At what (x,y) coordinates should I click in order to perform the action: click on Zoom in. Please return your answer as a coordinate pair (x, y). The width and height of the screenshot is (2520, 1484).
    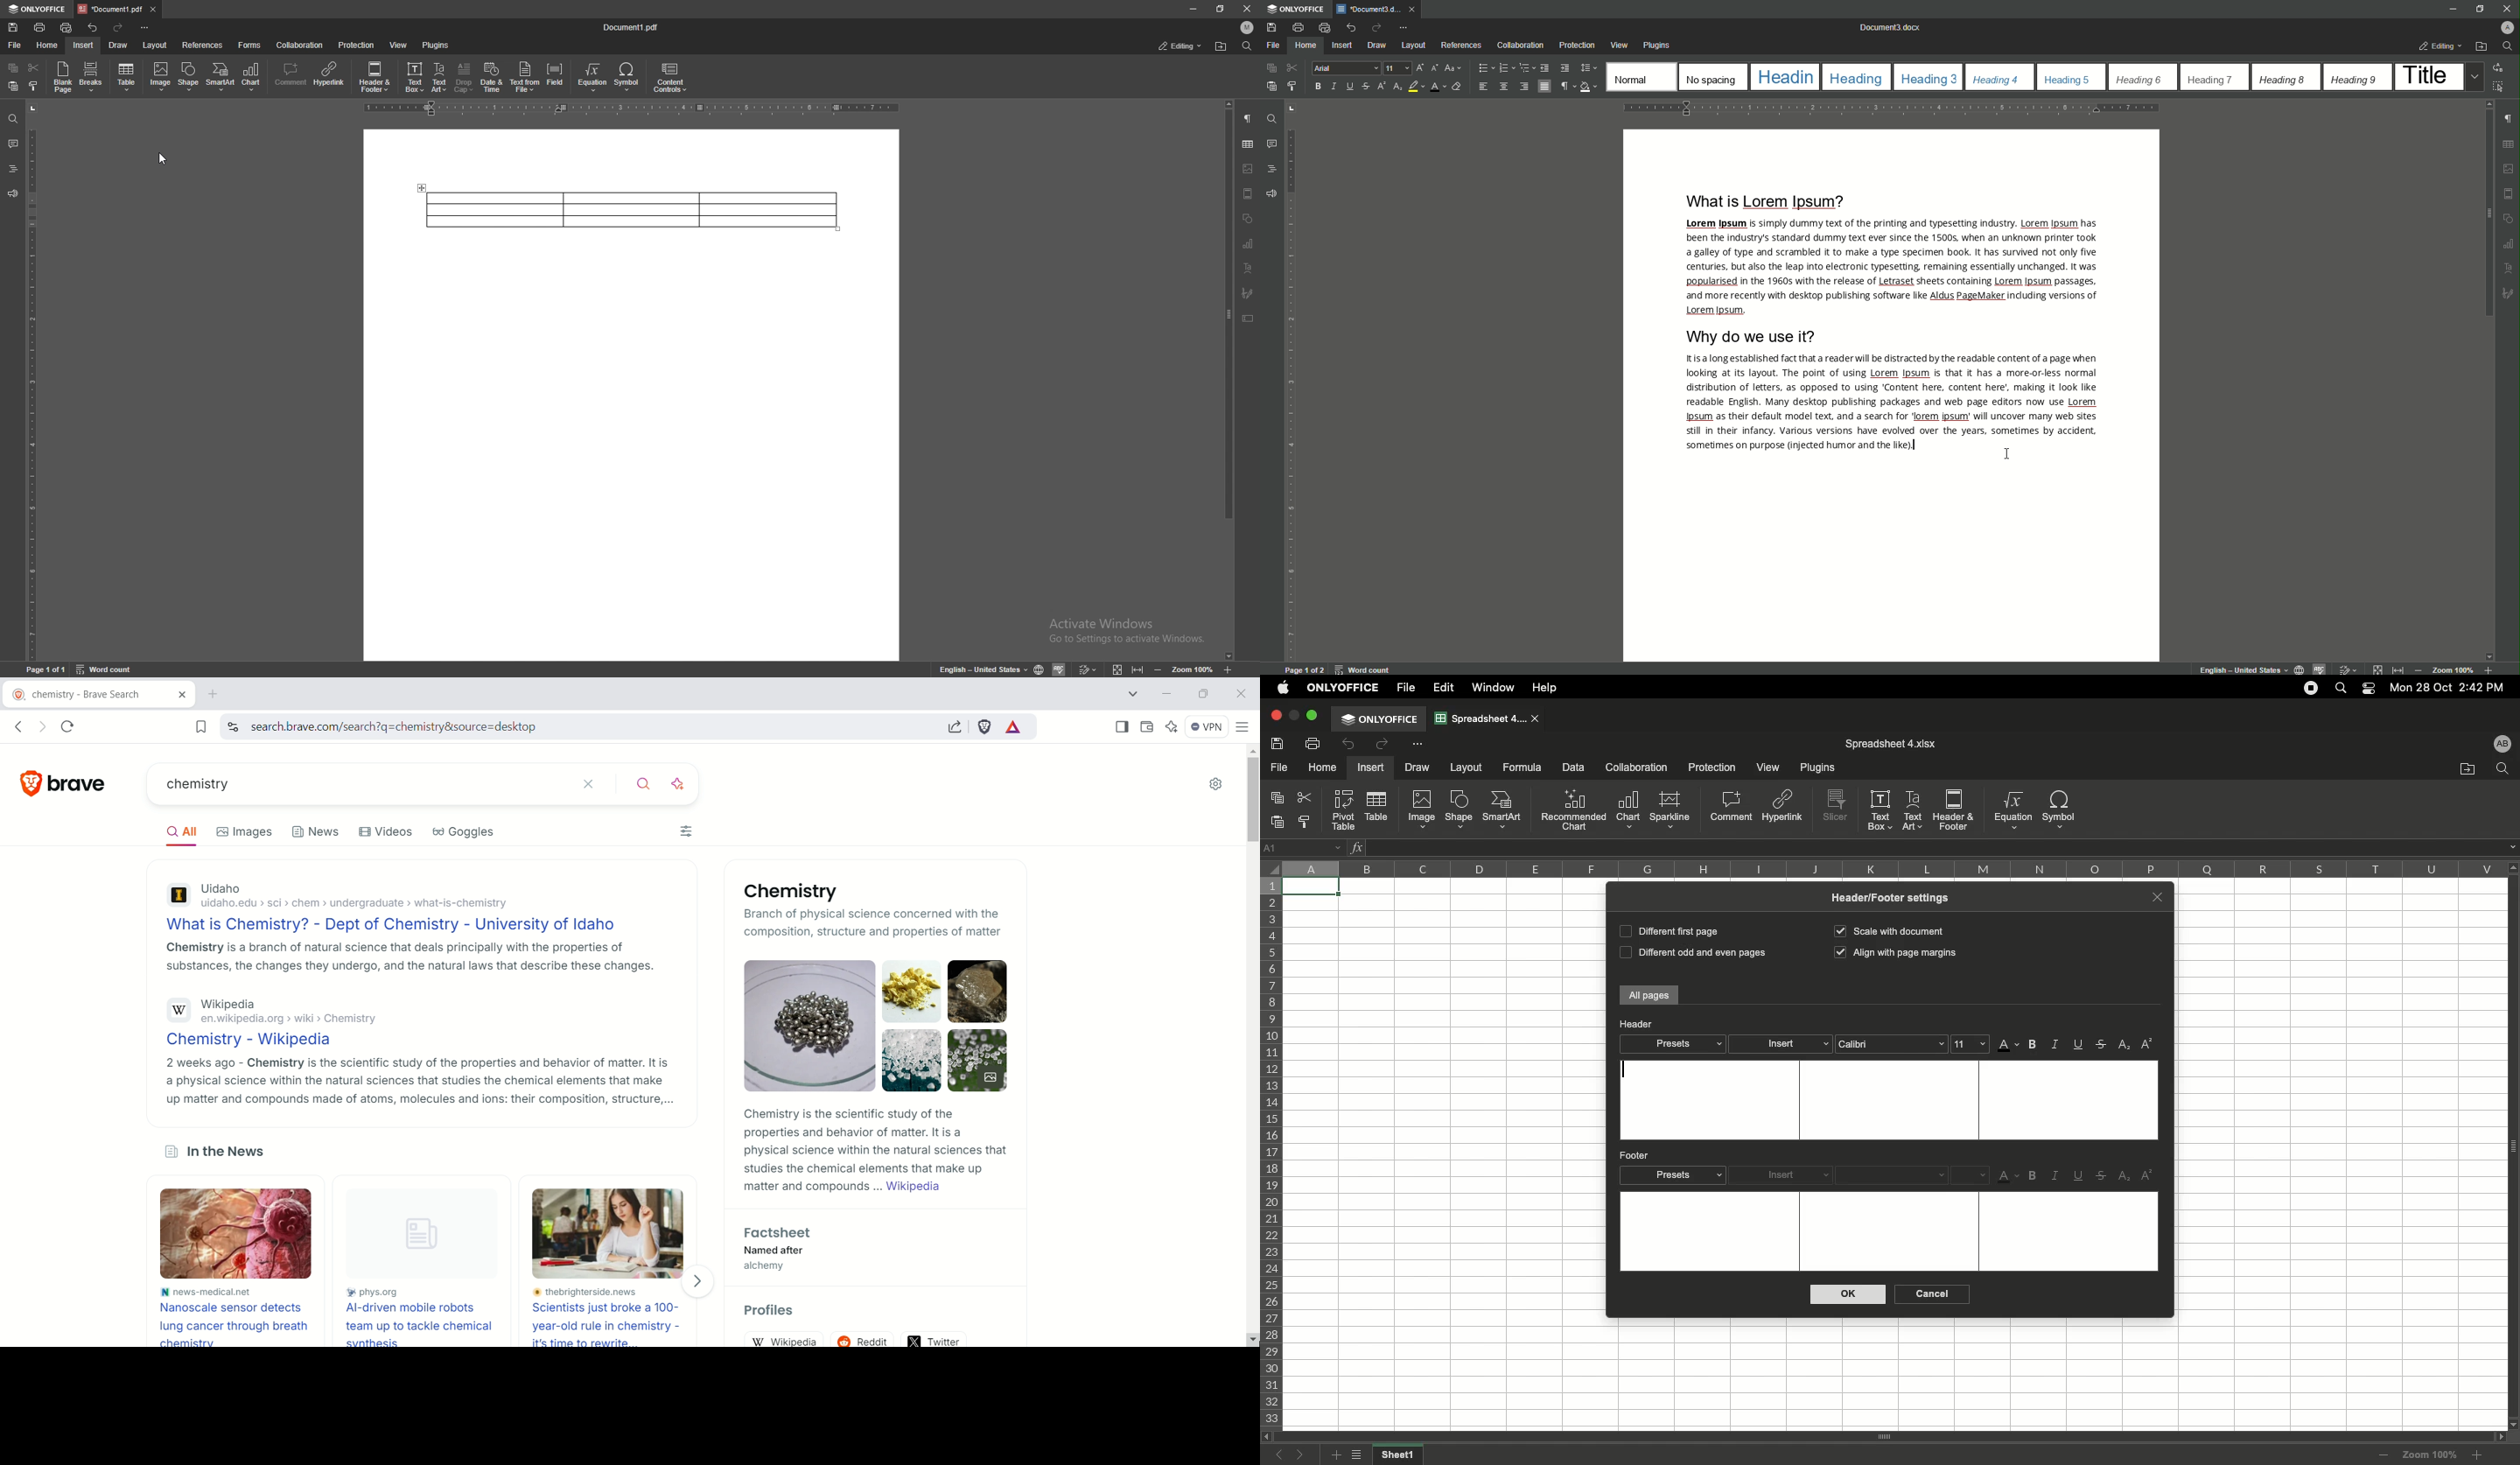
    Looking at the image, I should click on (2488, 669).